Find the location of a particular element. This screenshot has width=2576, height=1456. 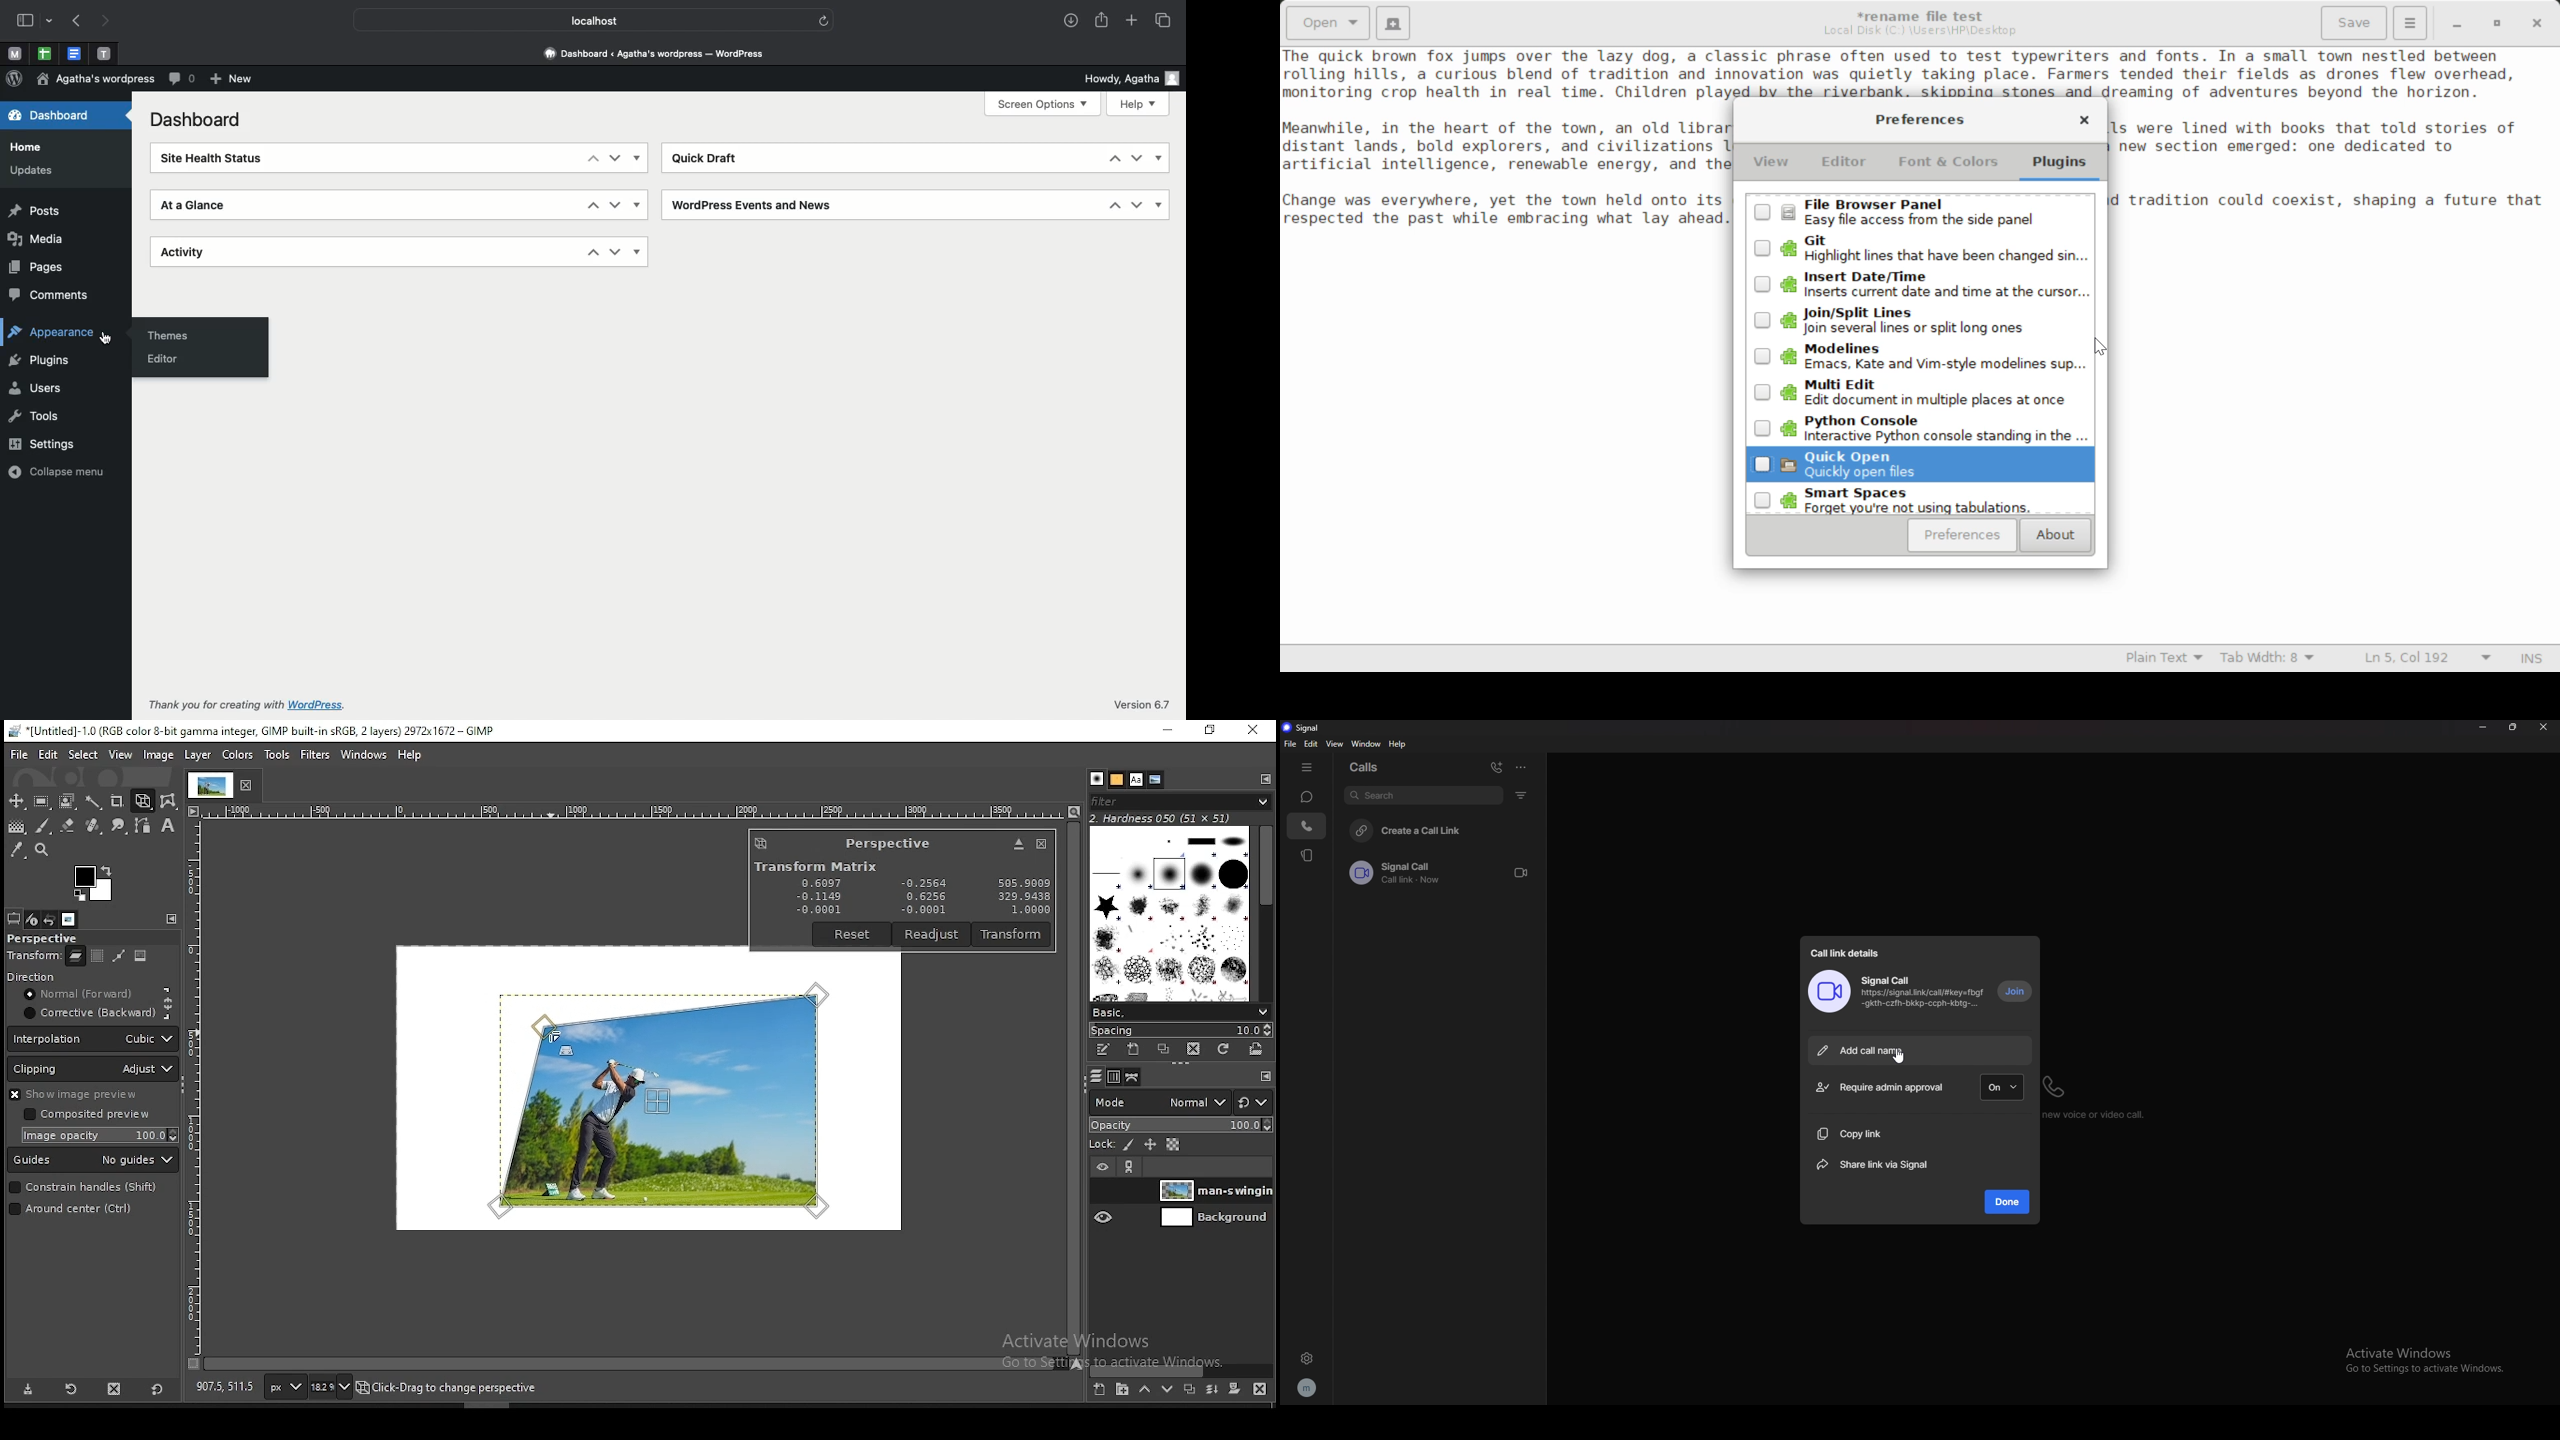

search is located at coordinates (1423, 795).